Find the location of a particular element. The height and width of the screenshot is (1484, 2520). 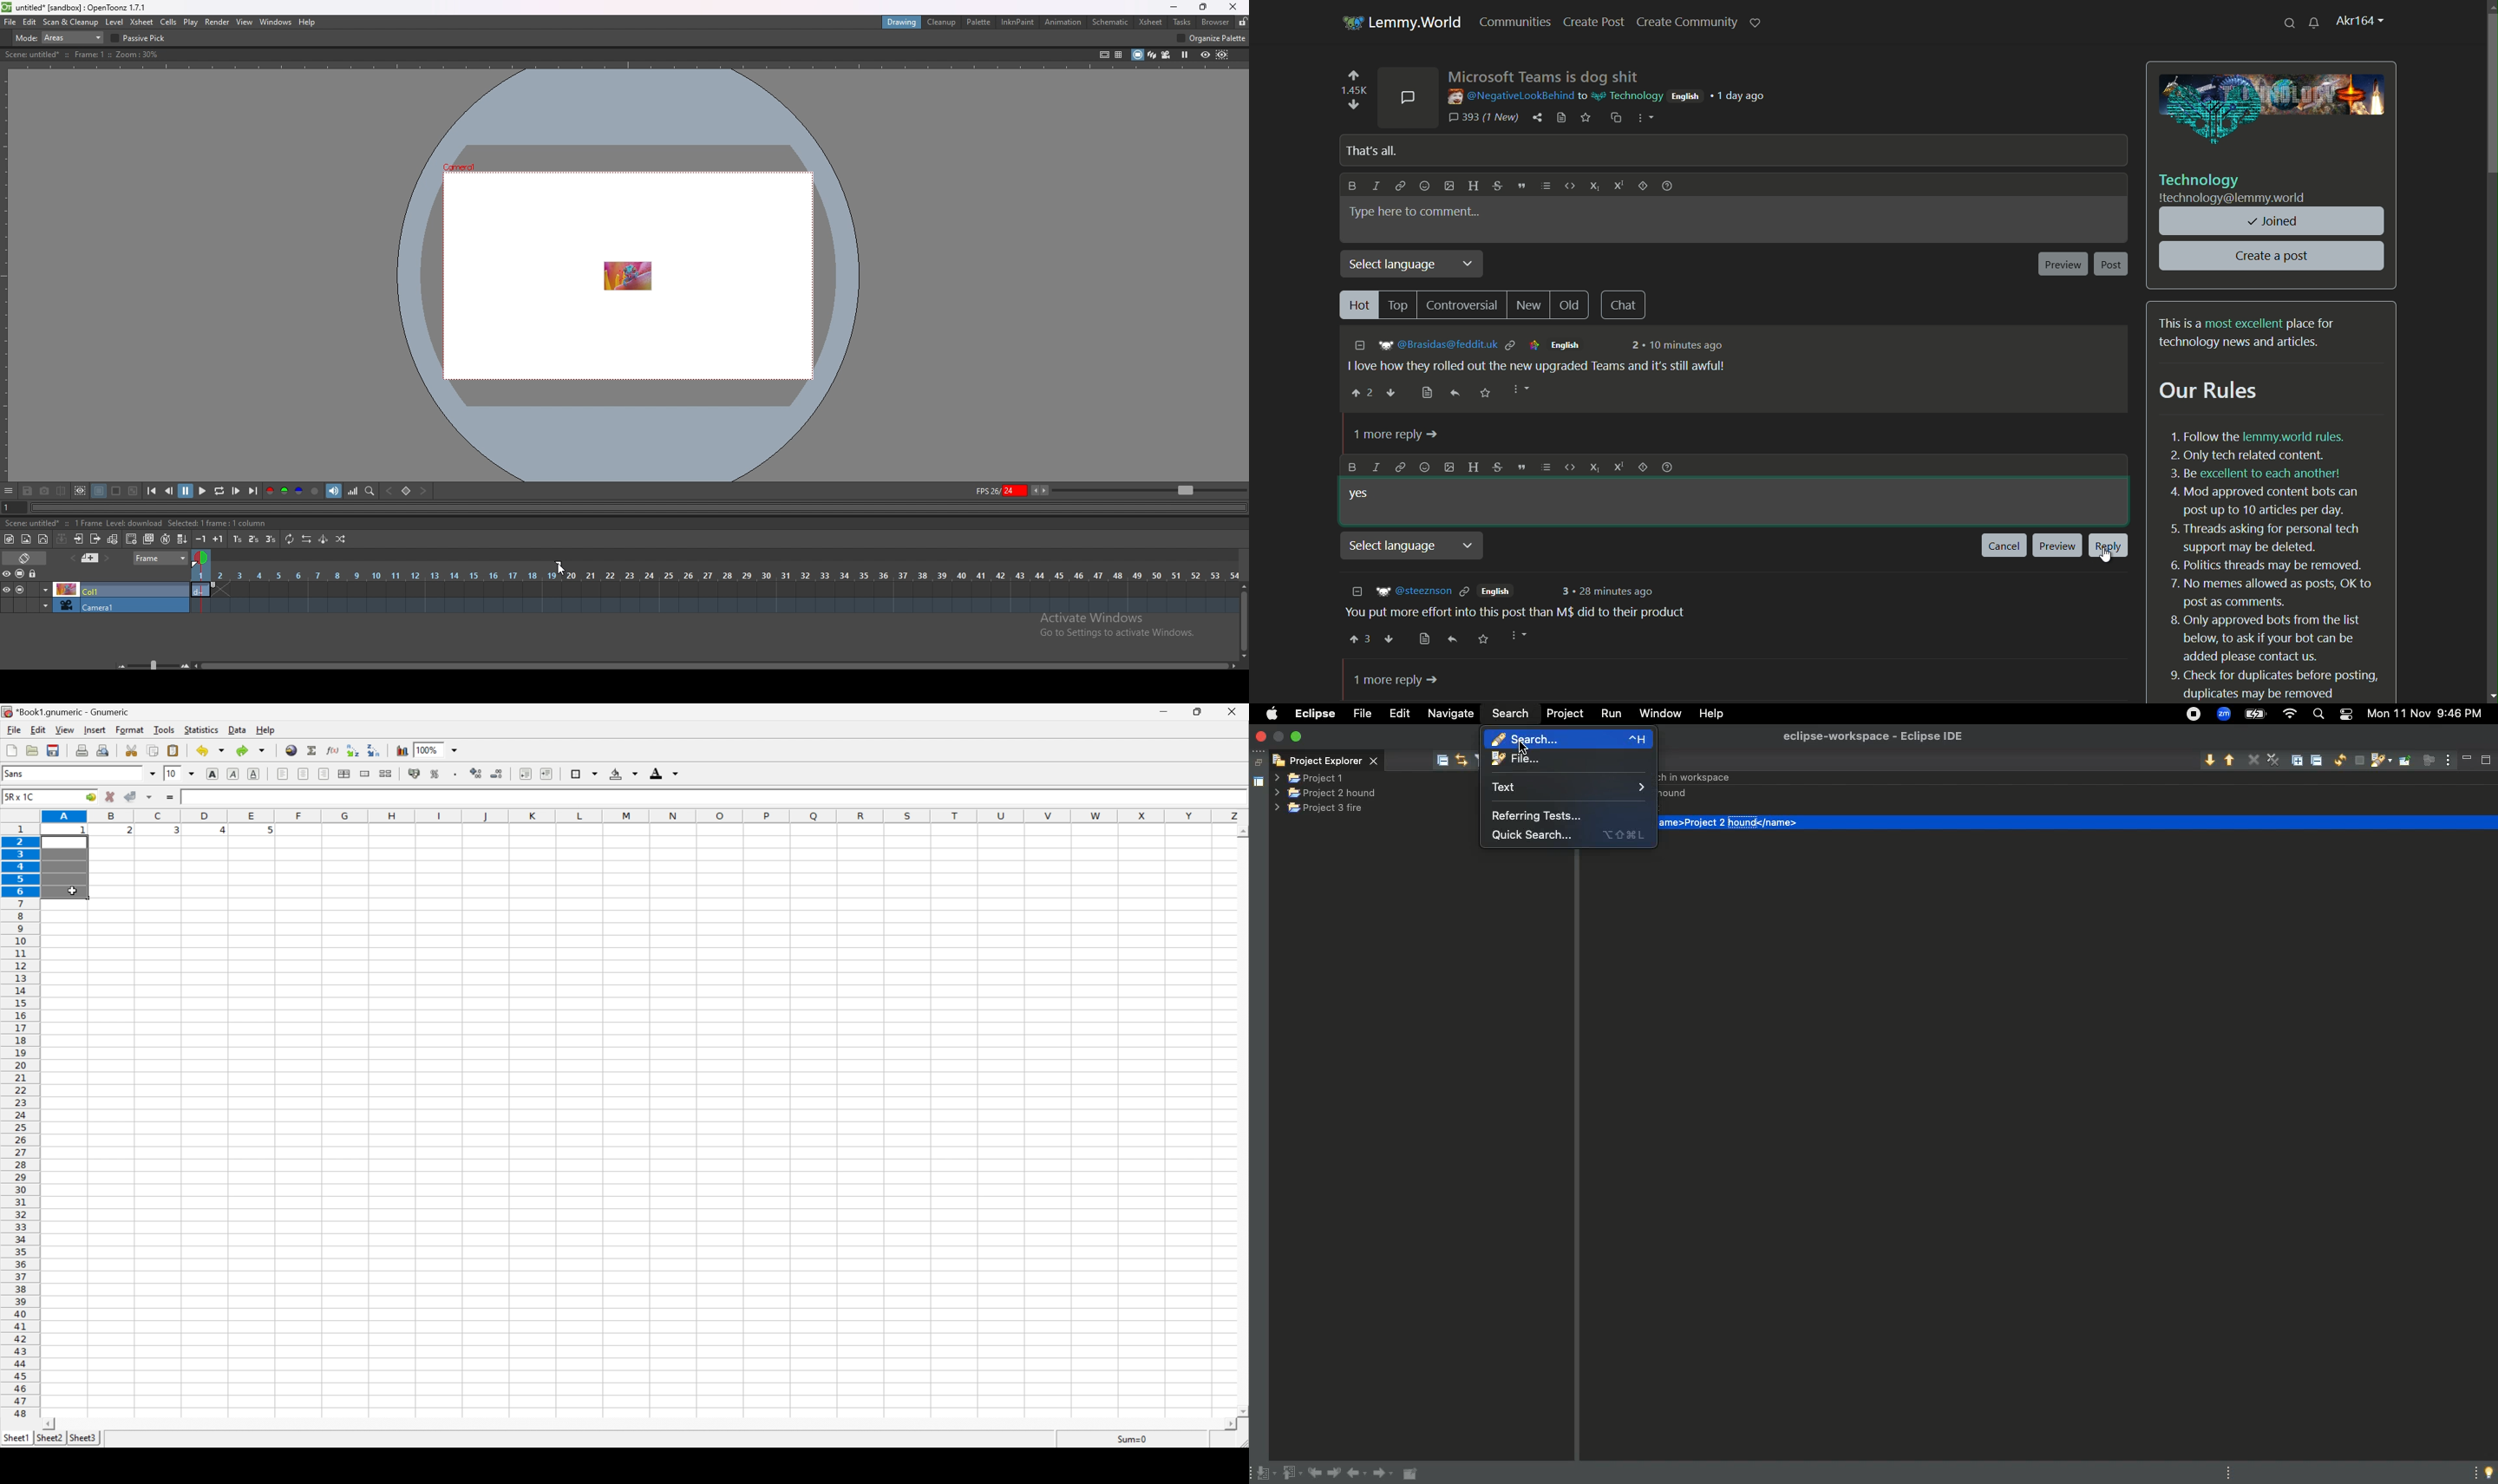

previous memo is located at coordinates (90, 558).